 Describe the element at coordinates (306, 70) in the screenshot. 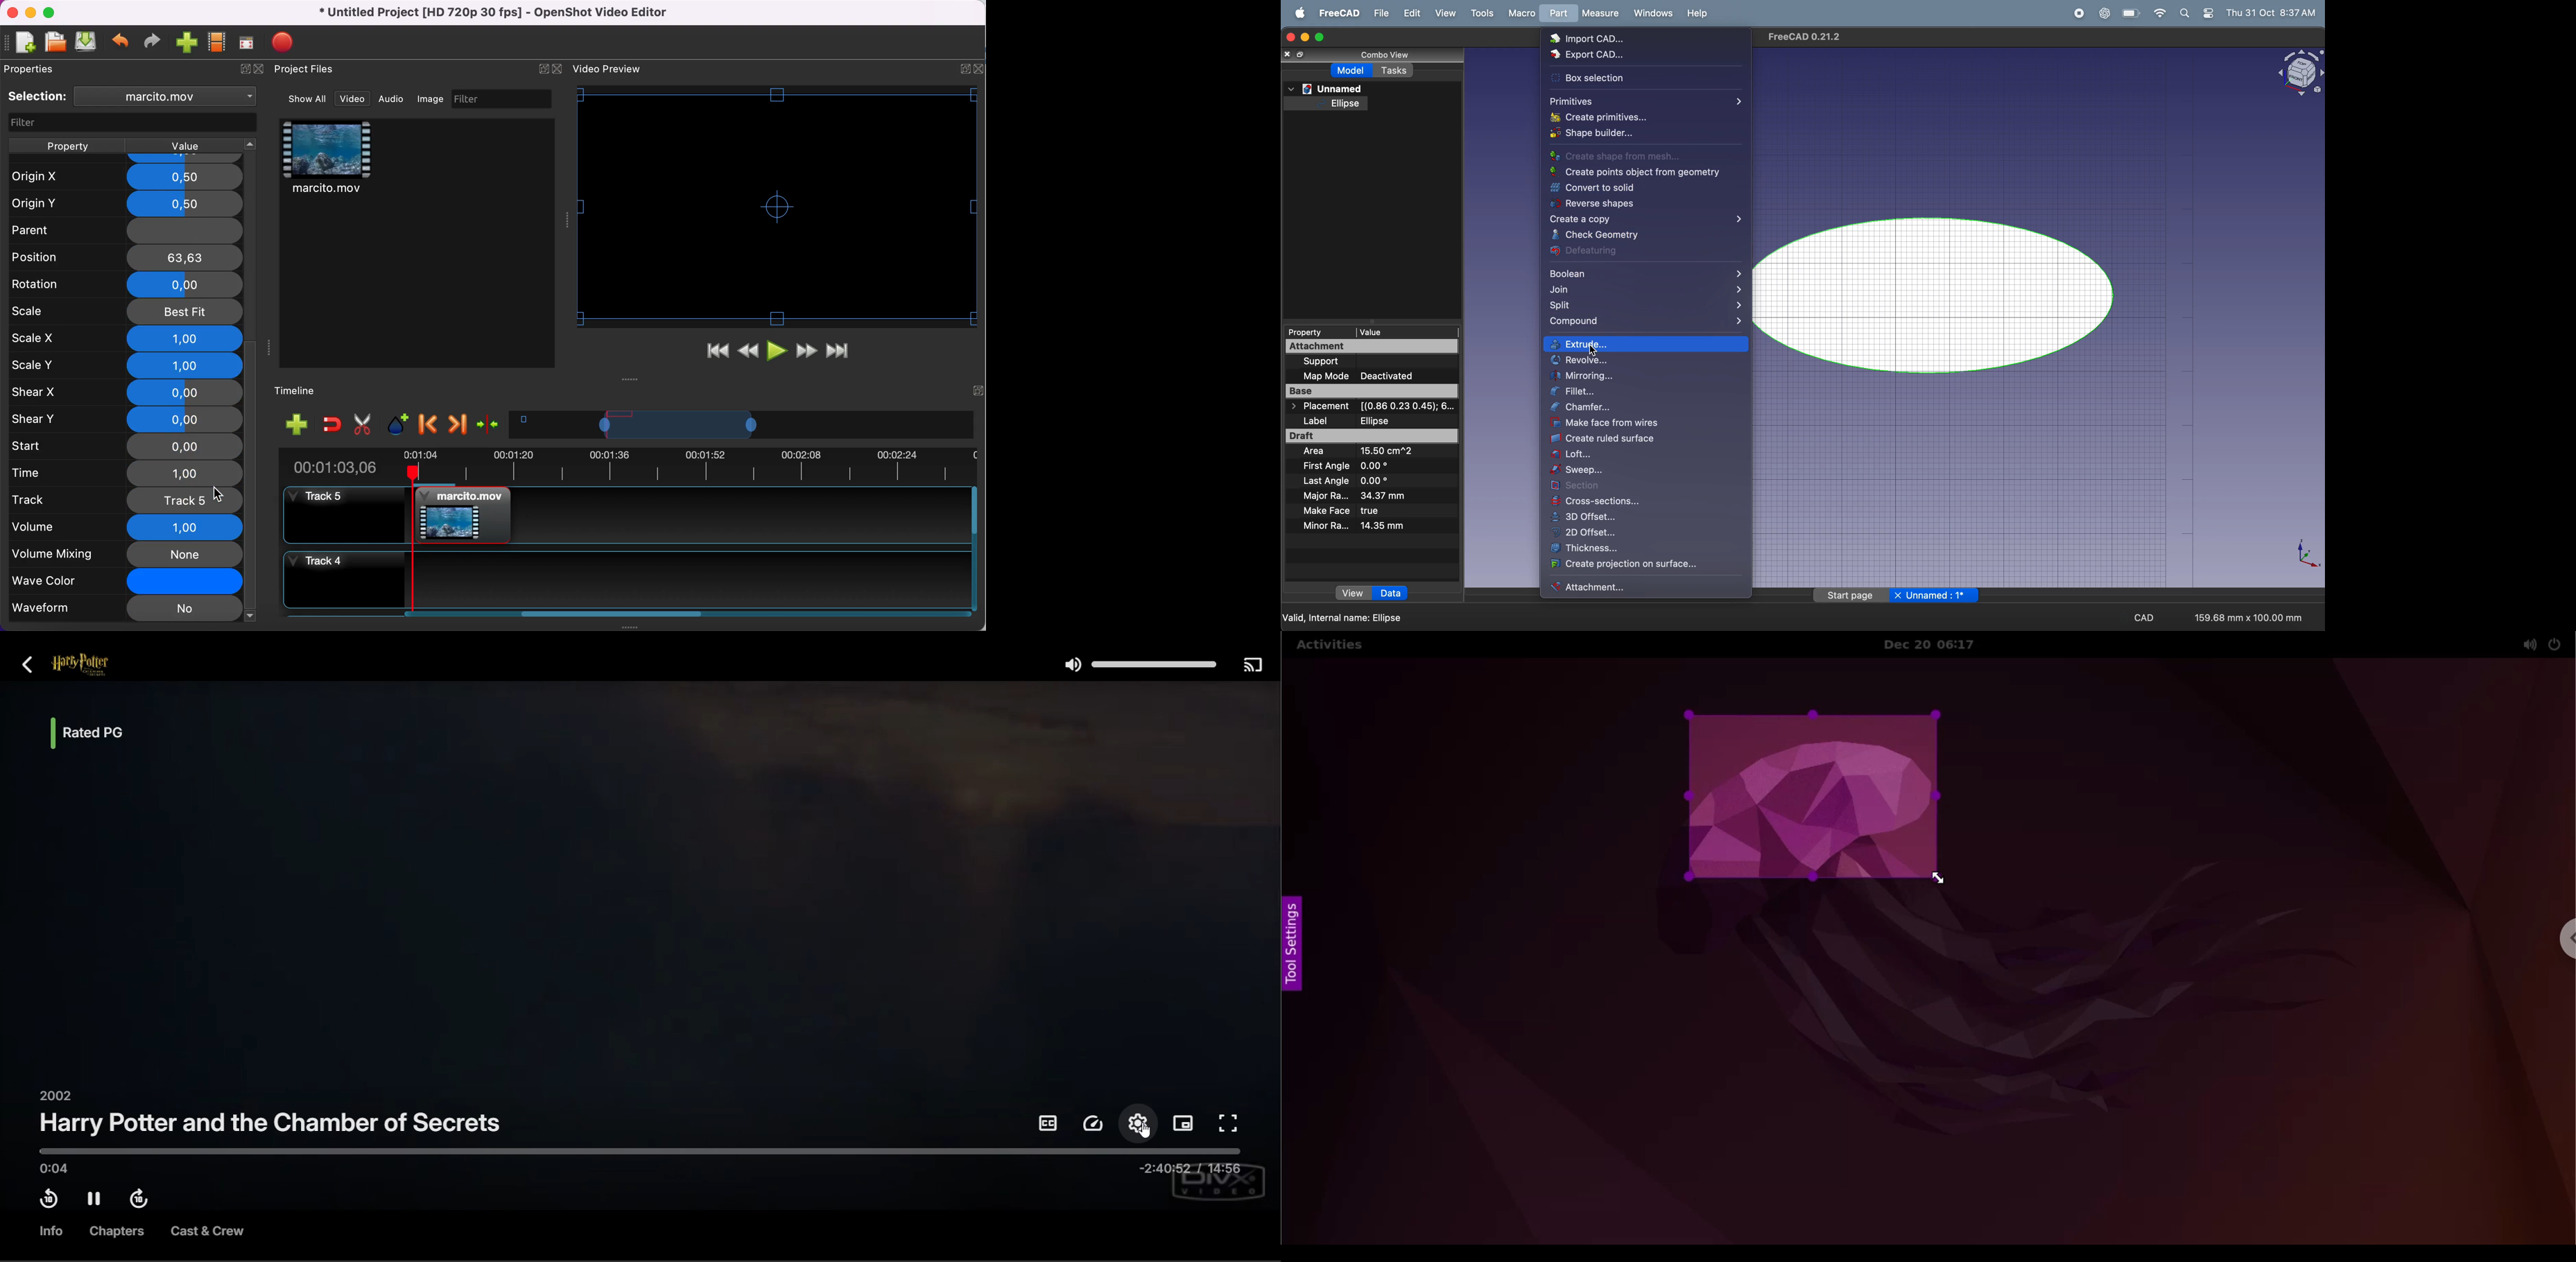

I see `project files` at that location.